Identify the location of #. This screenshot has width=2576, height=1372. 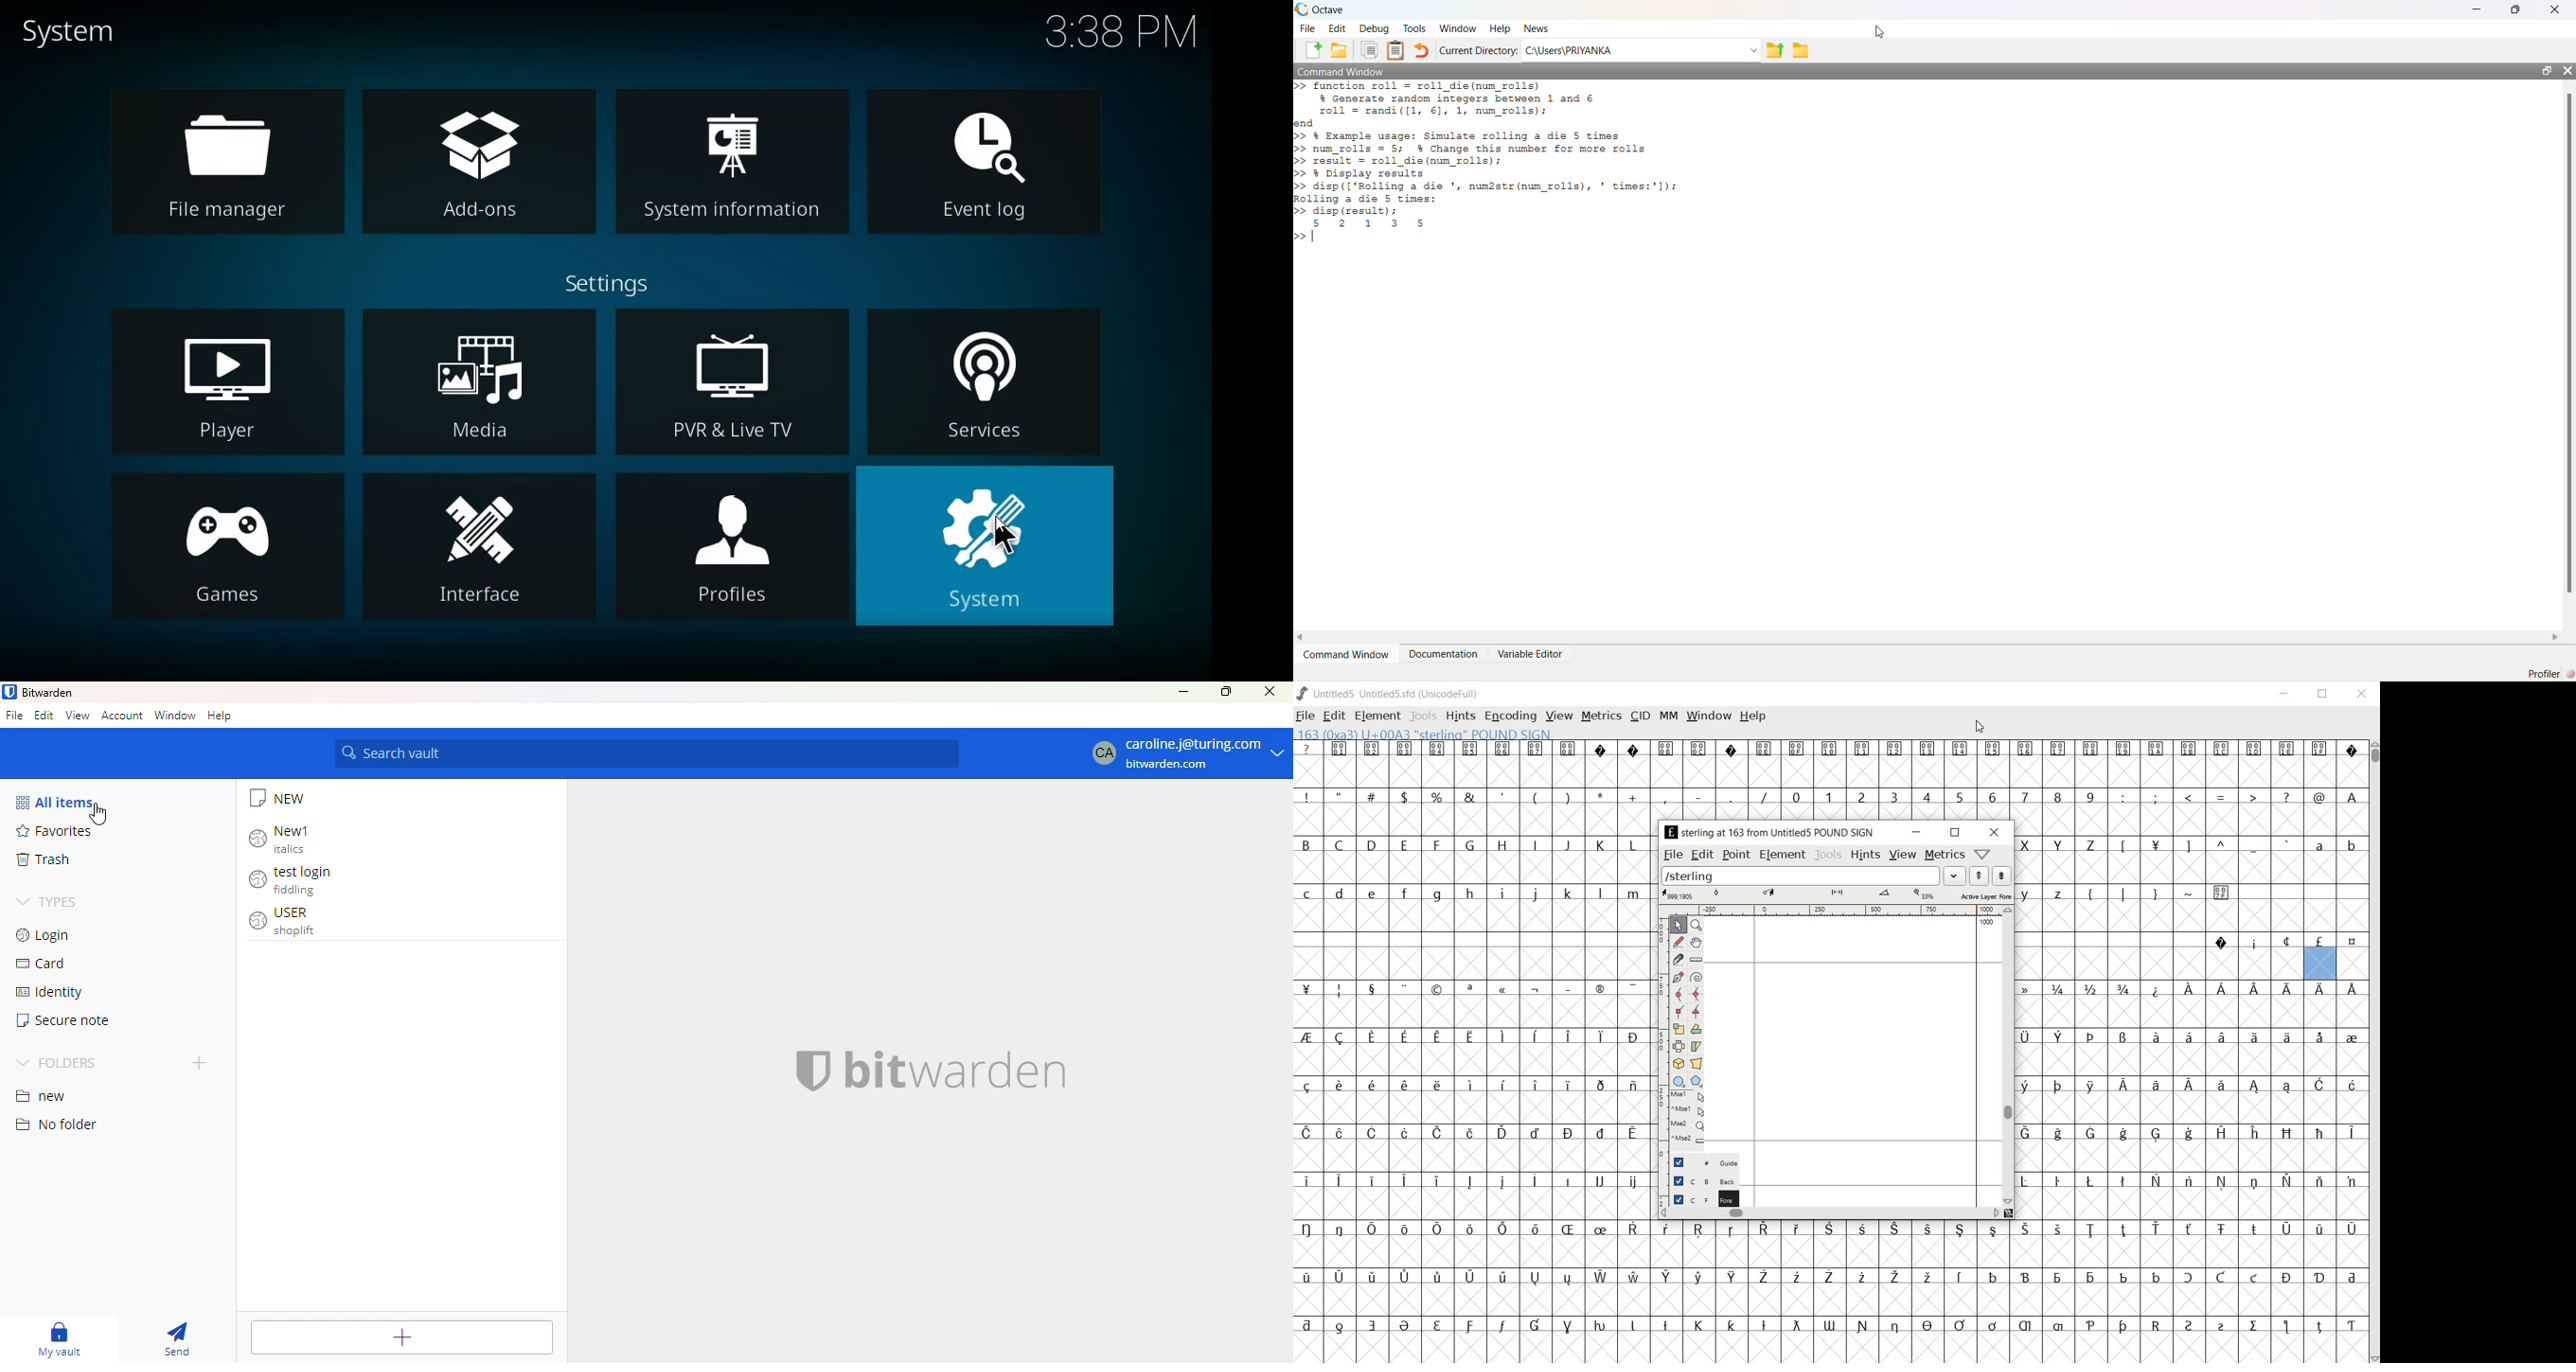
(1375, 798).